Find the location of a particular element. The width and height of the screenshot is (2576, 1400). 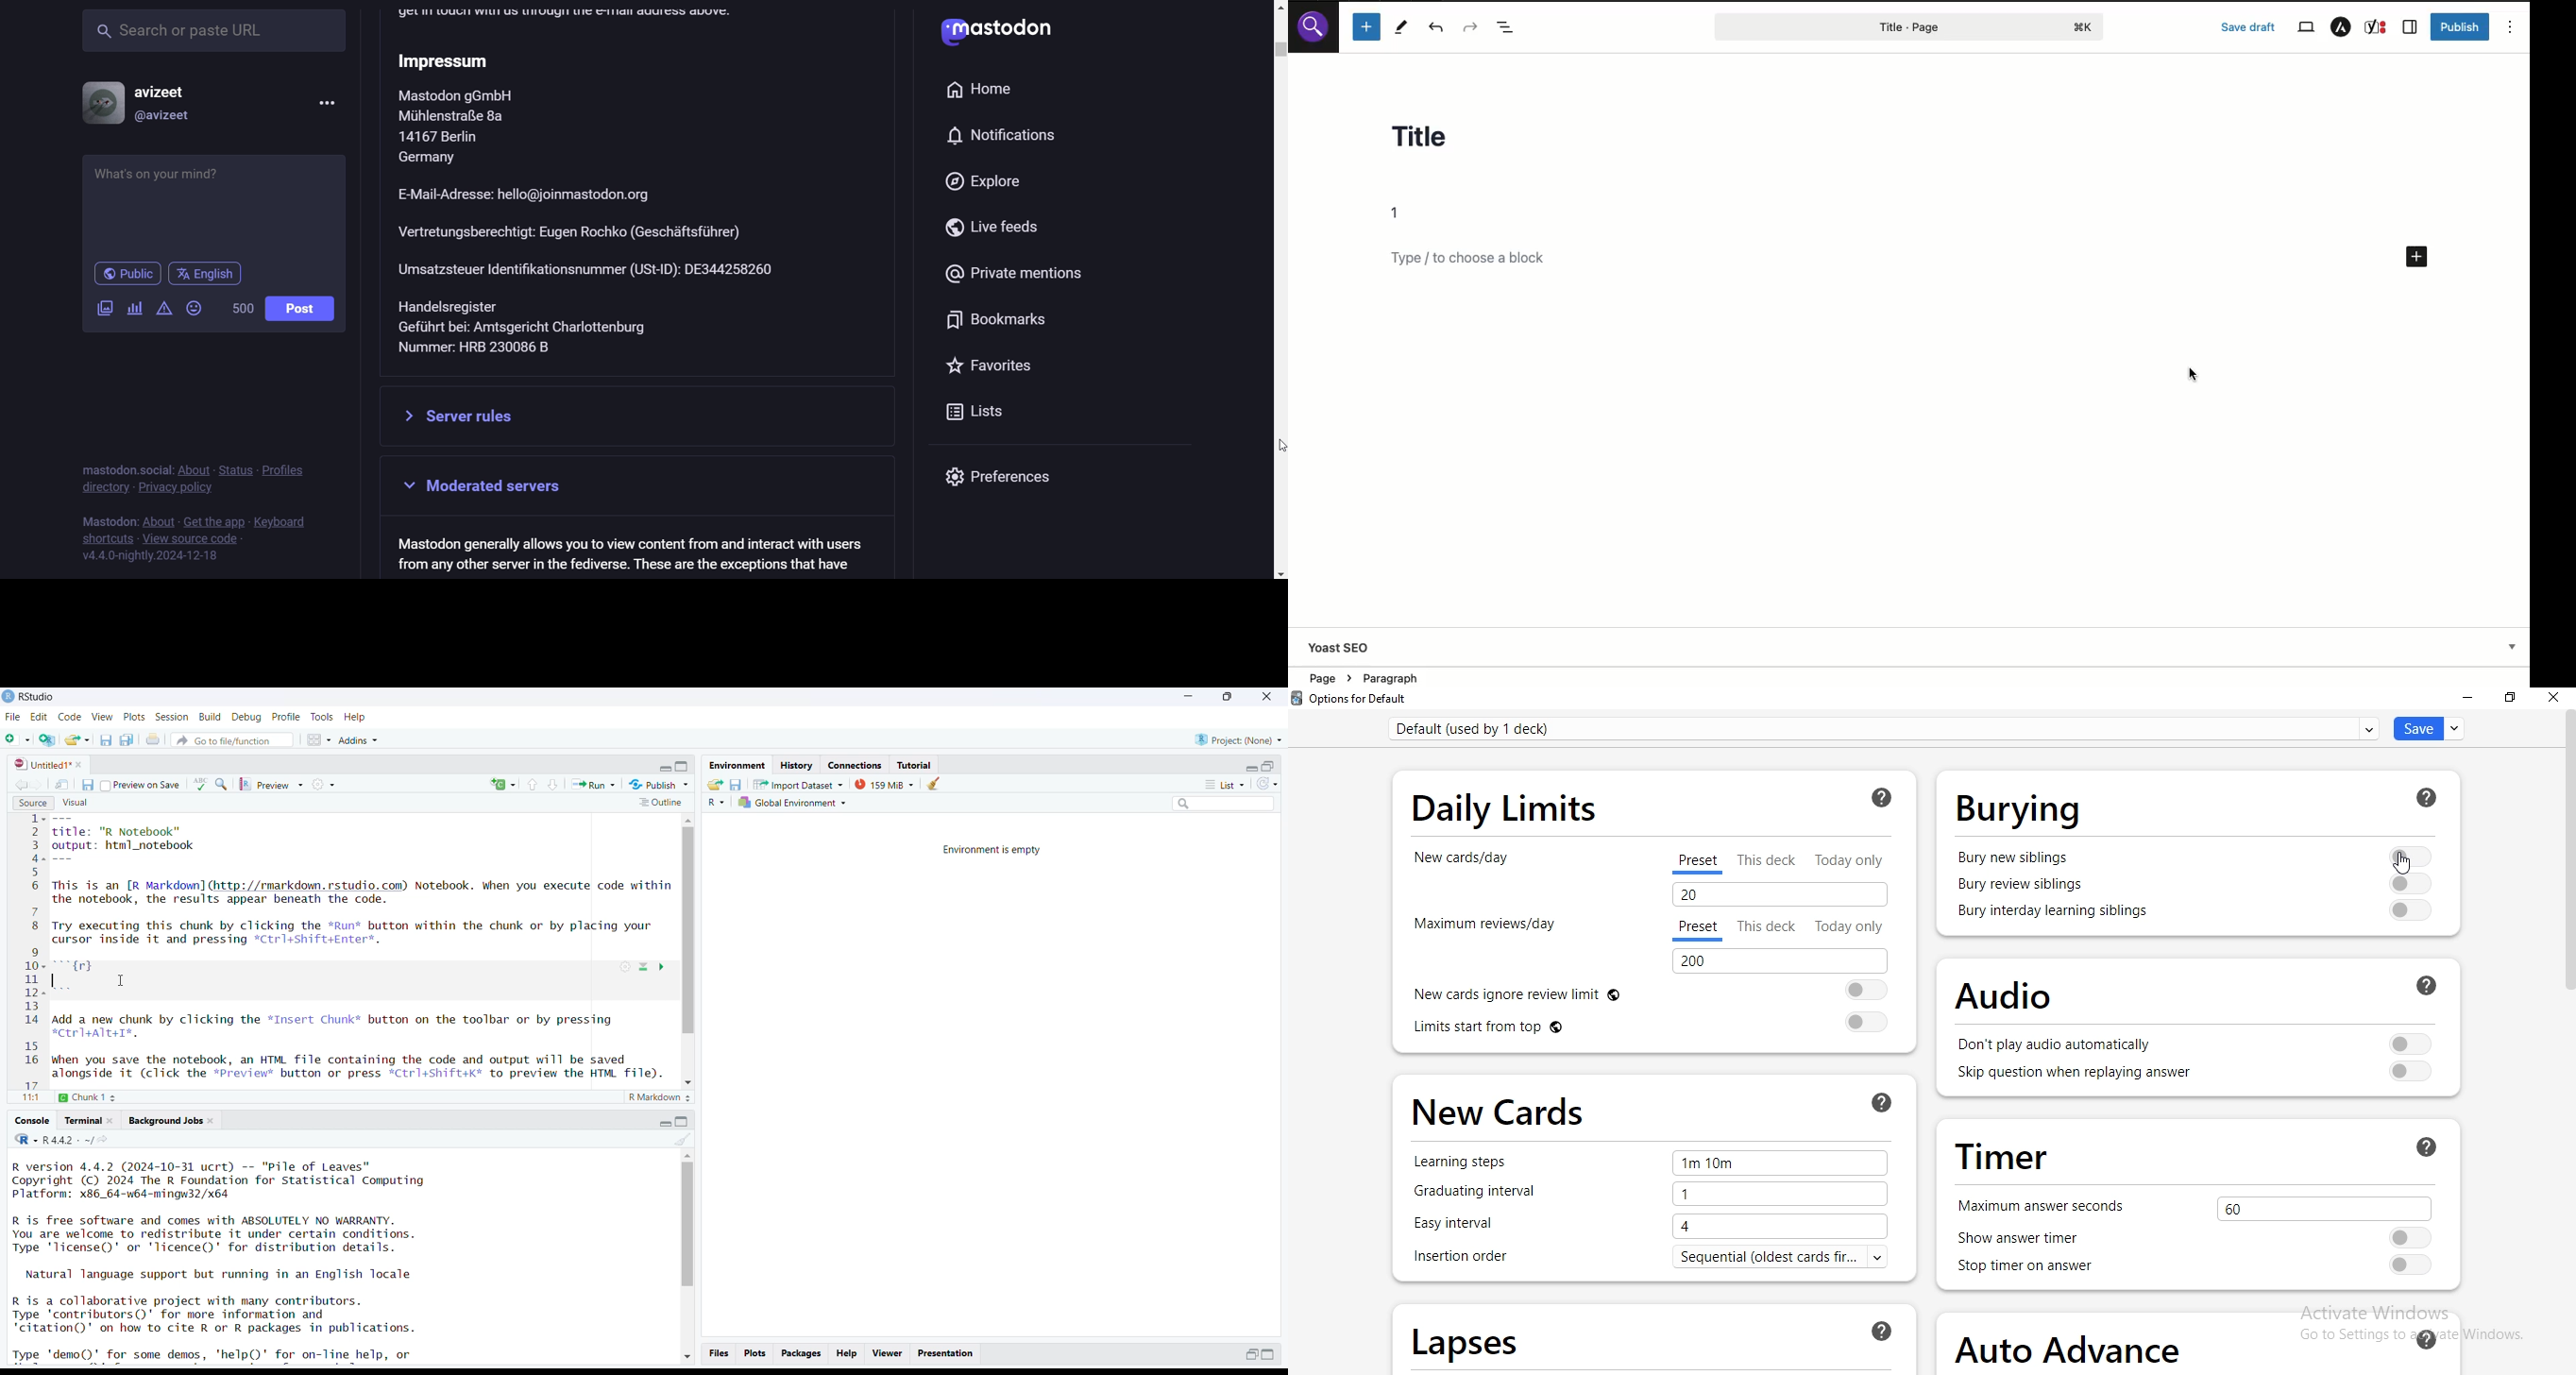

this deck is located at coordinates (1771, 860).